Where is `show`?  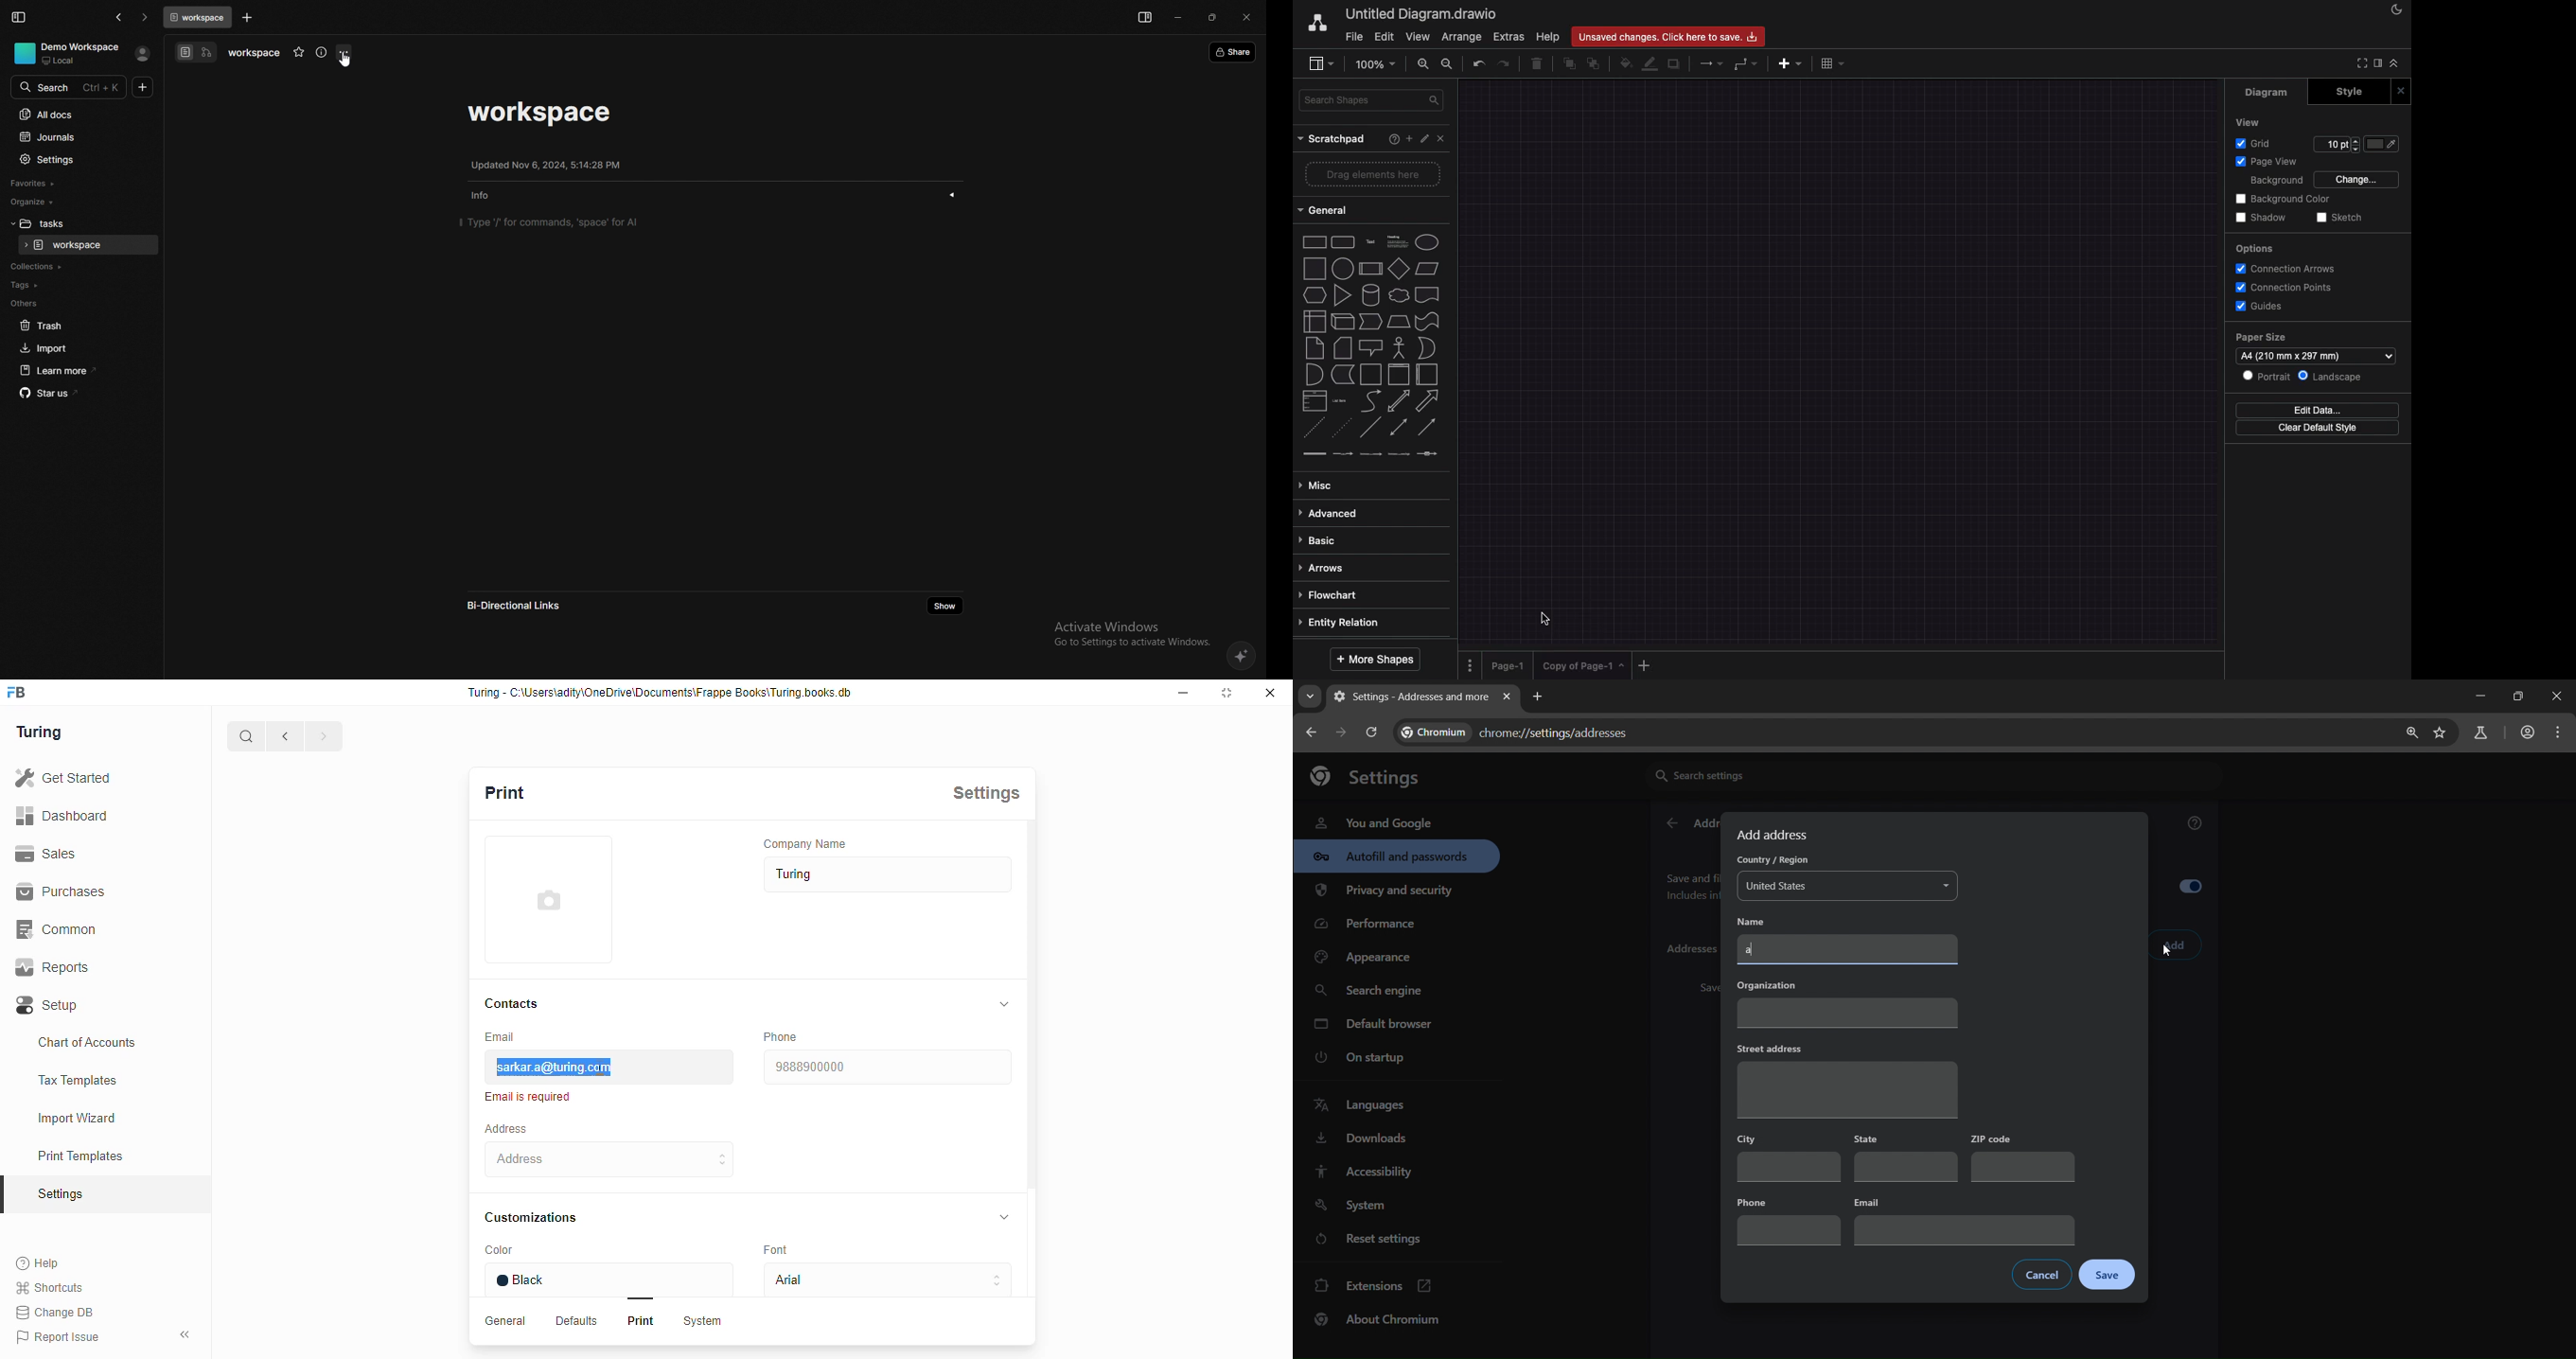
show is located at coordinates (953, 195).